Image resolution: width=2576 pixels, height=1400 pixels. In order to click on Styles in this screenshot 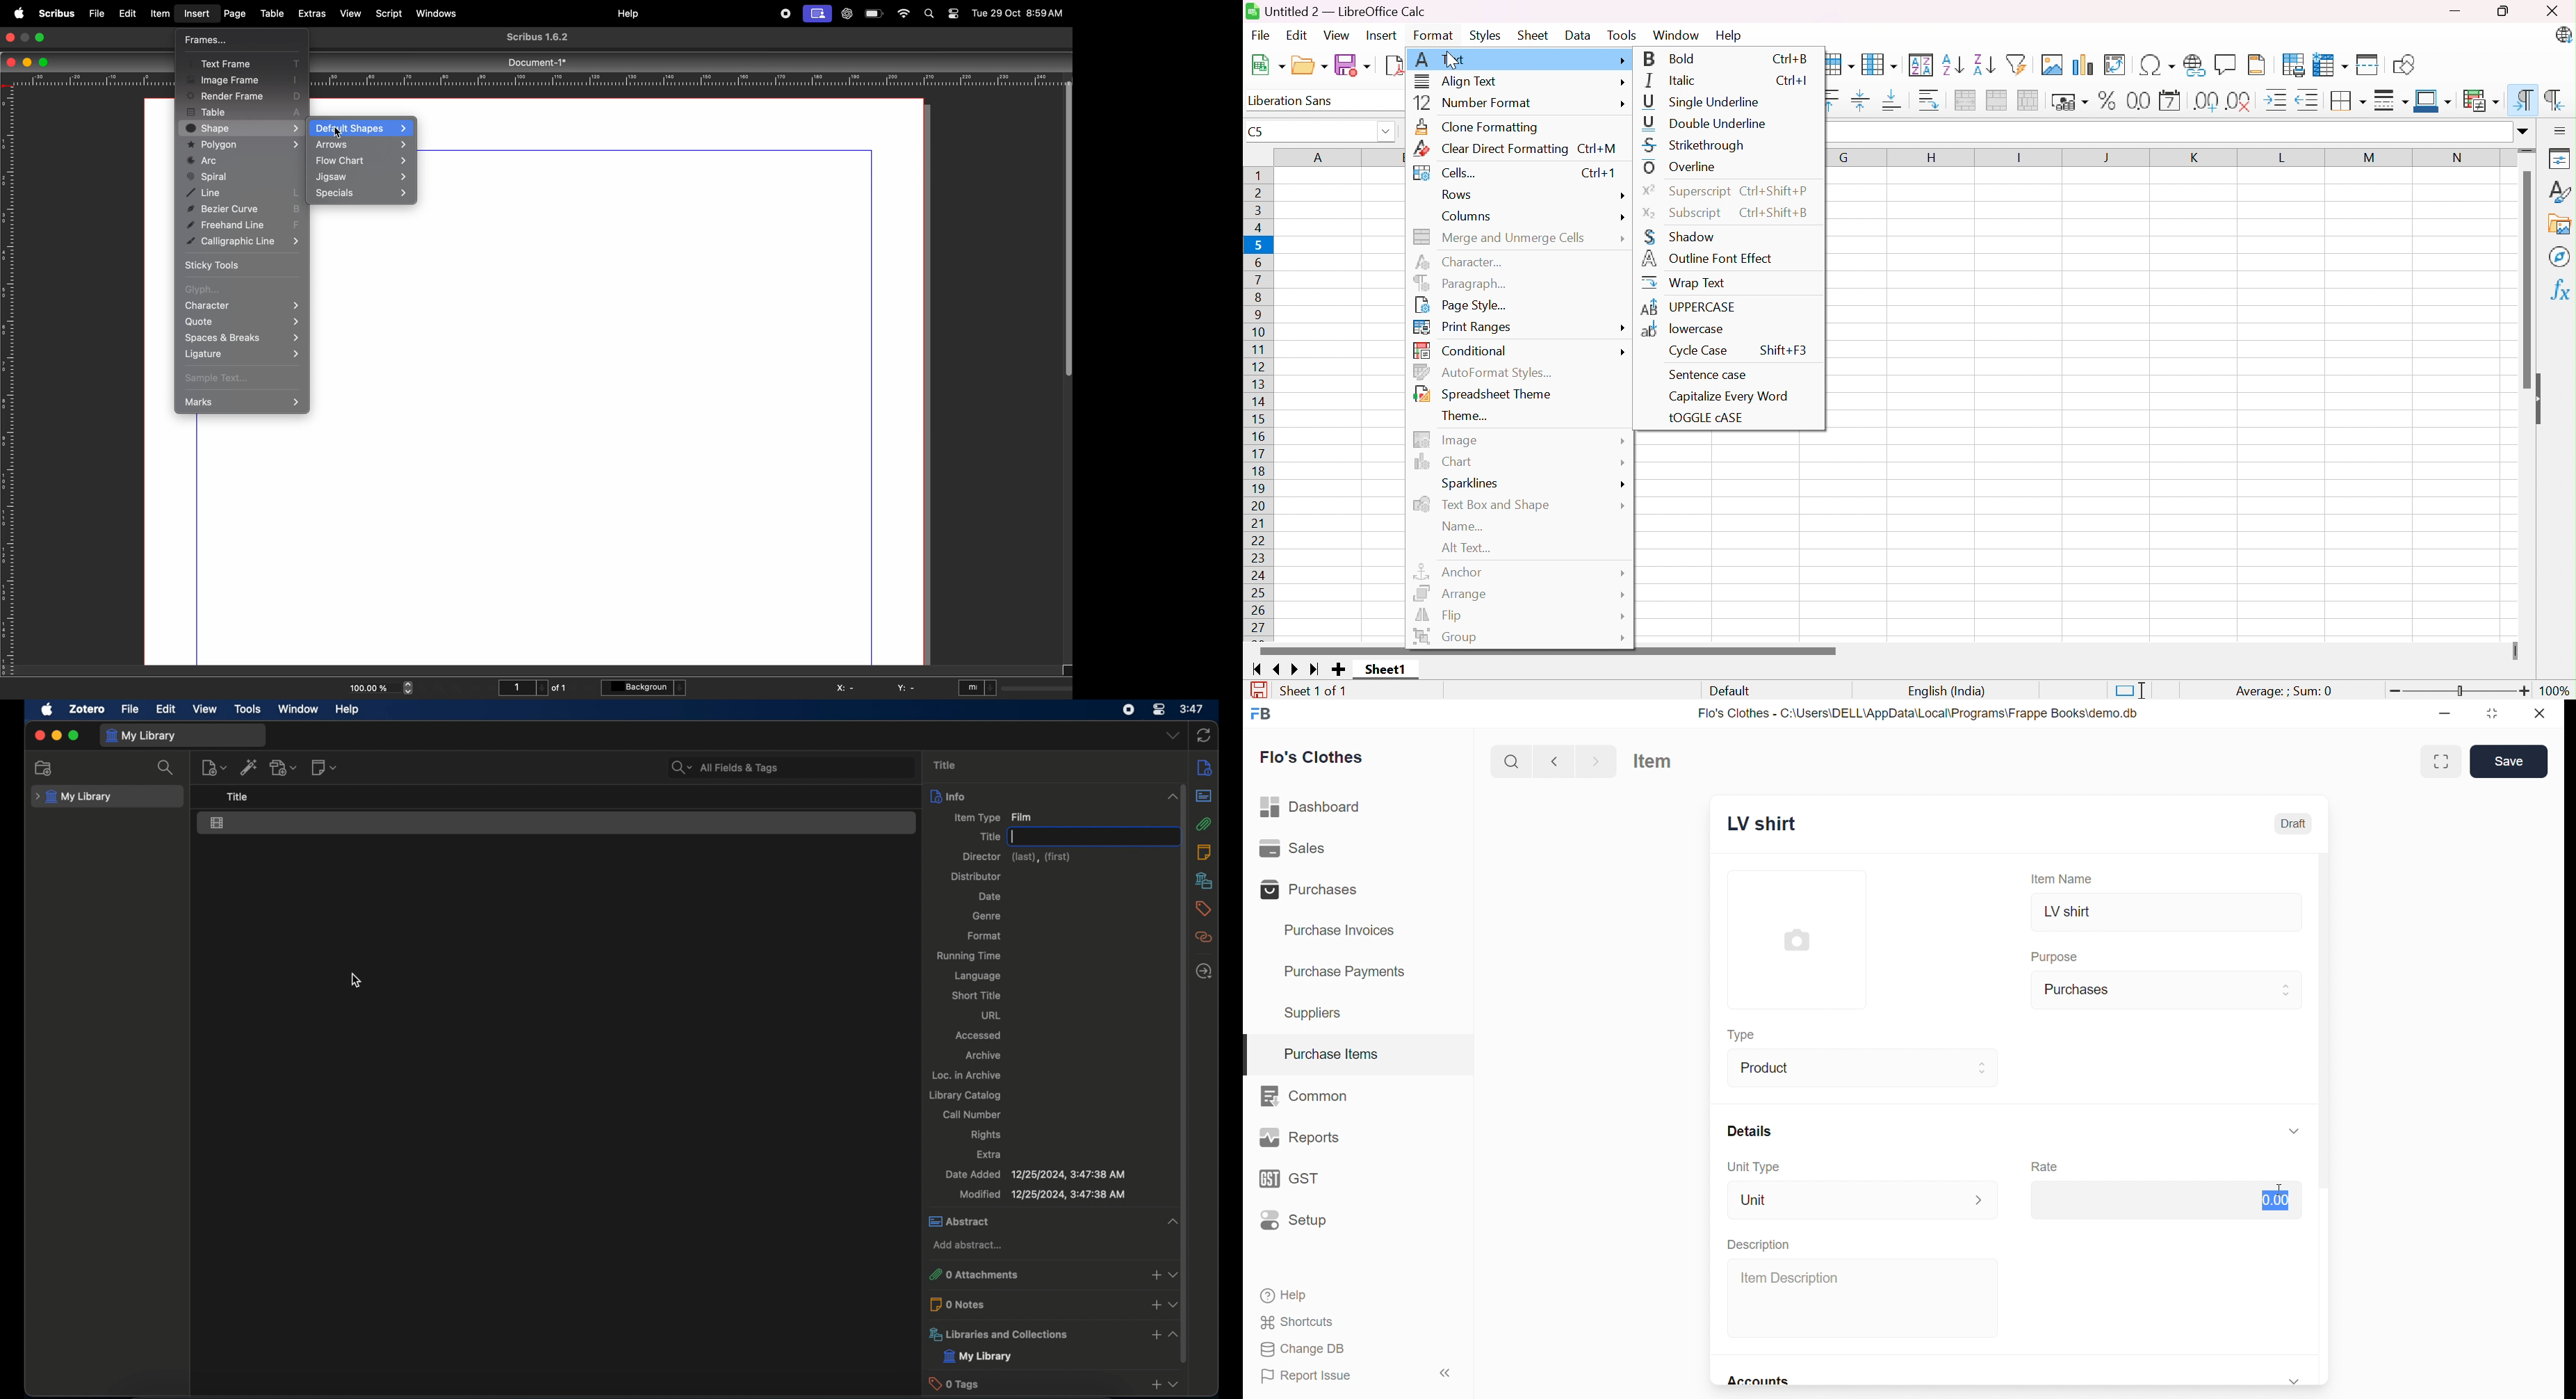, I will do `click(1487, 36)`.